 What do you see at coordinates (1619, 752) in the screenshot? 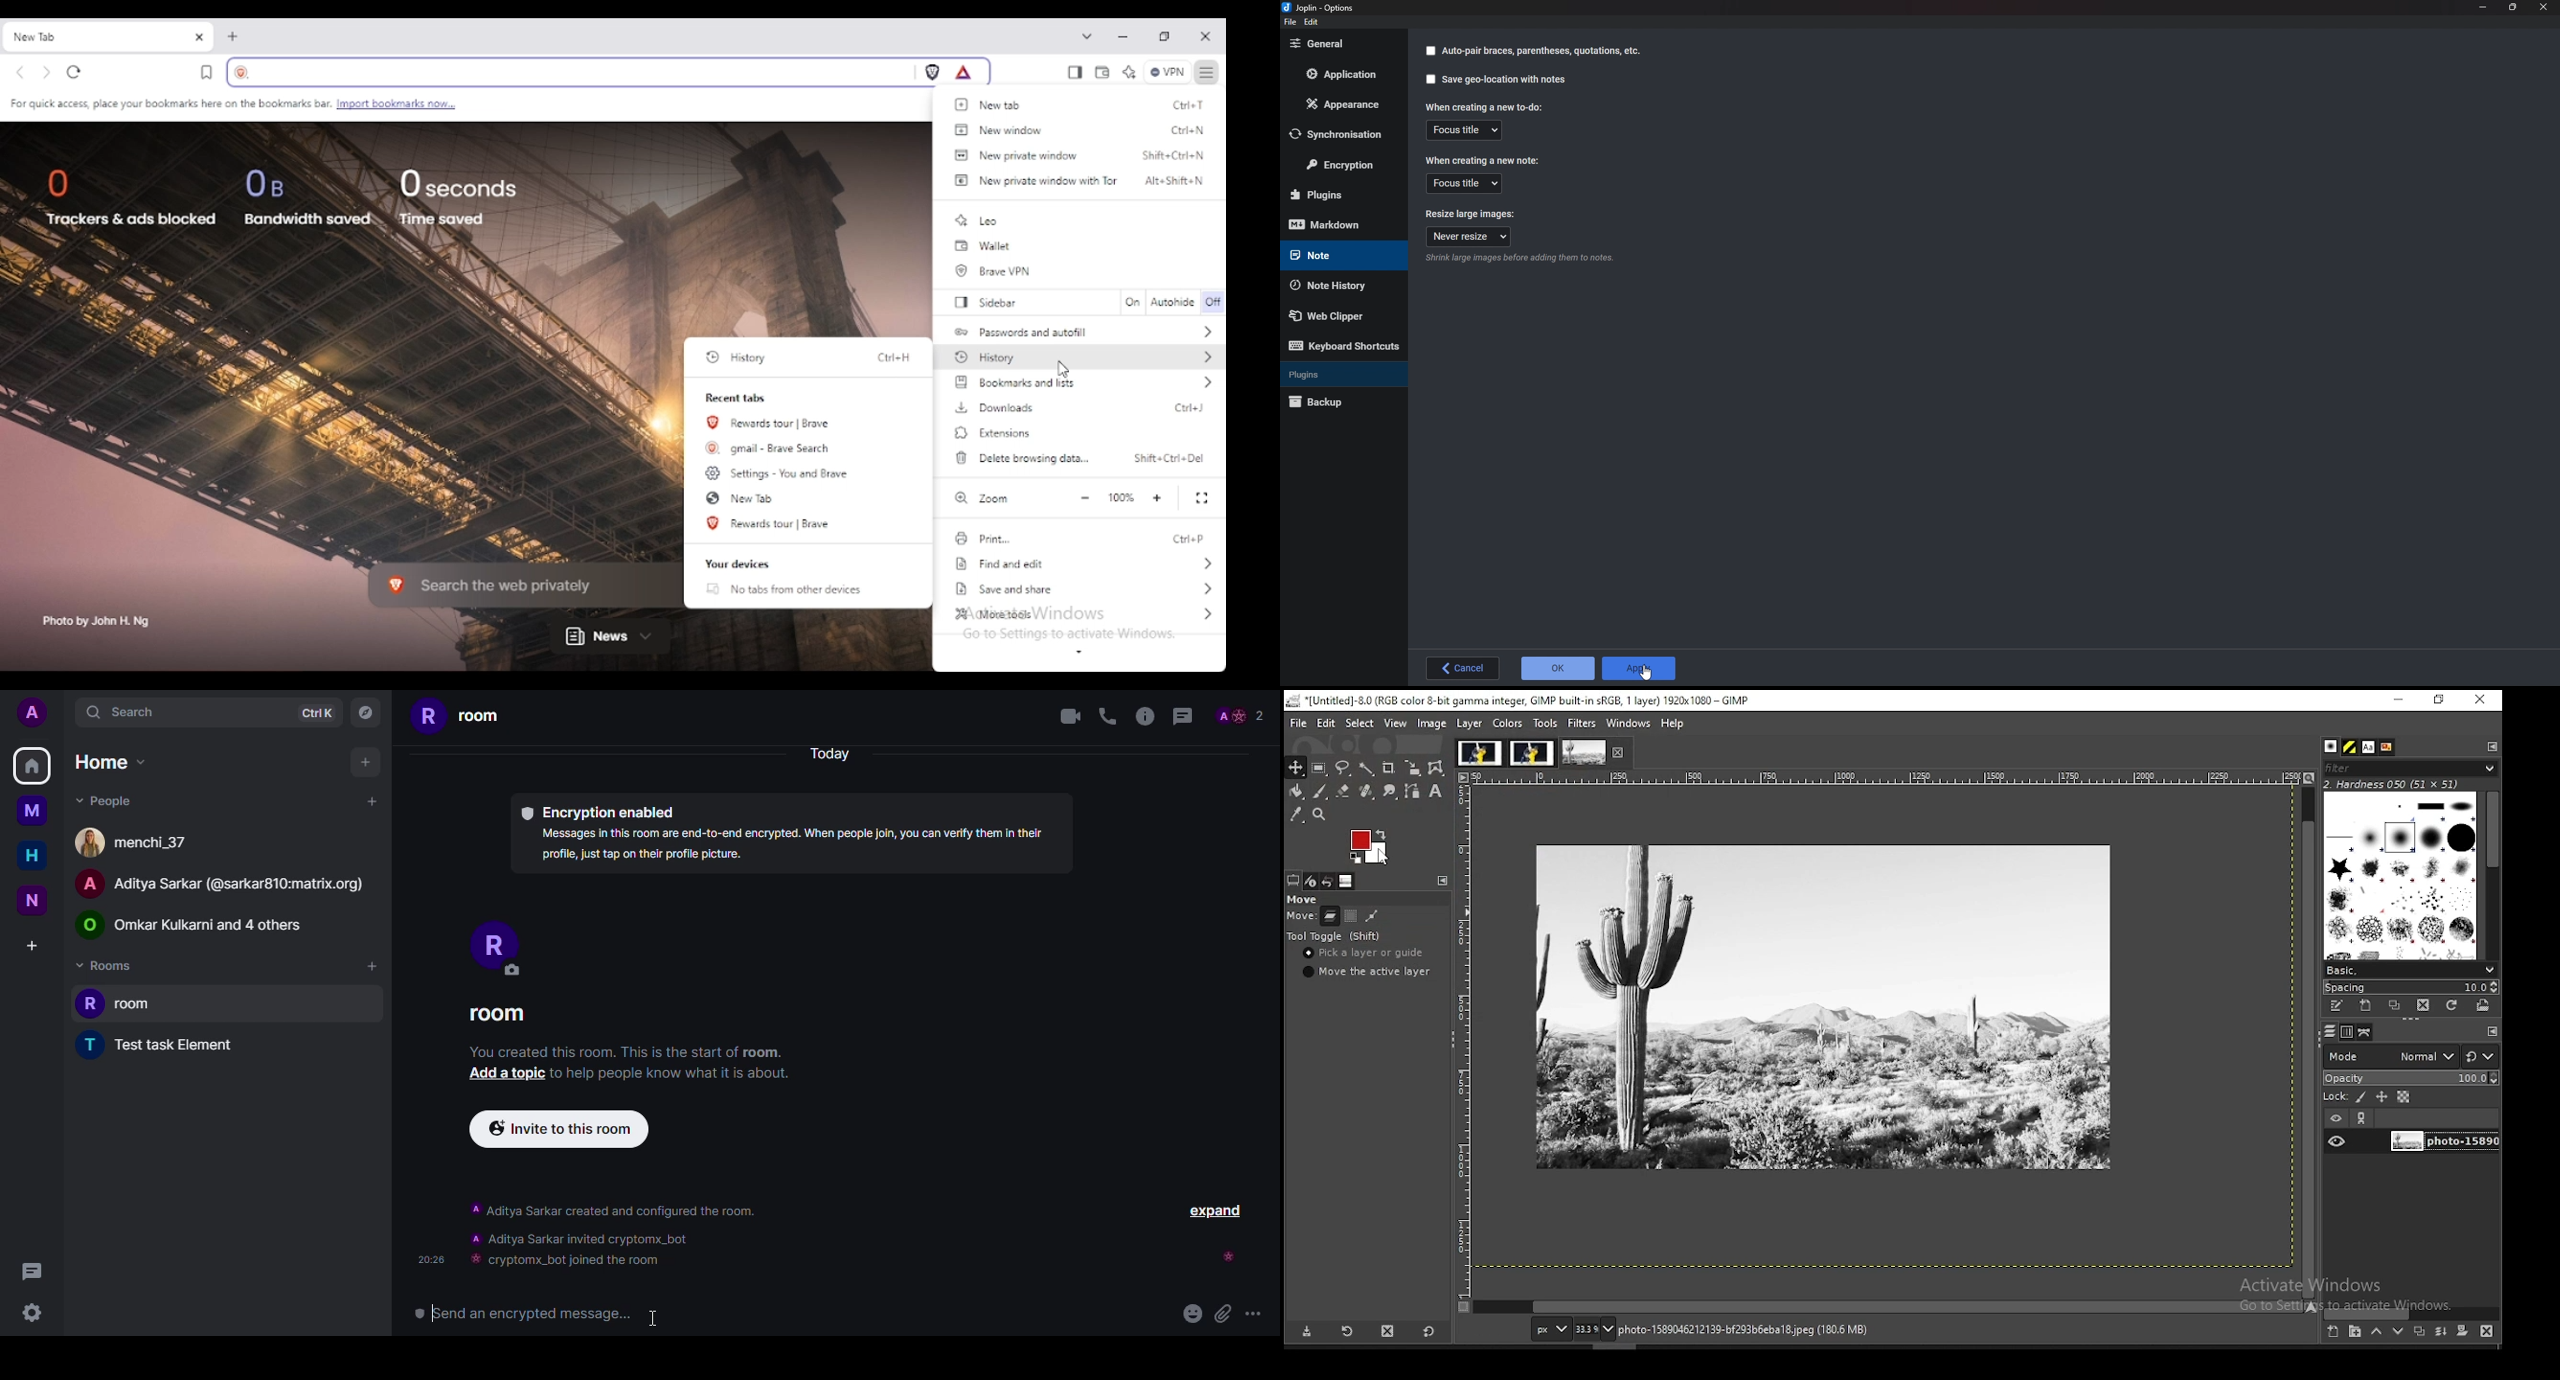
I see `close` at bounding box center [1619, 752].